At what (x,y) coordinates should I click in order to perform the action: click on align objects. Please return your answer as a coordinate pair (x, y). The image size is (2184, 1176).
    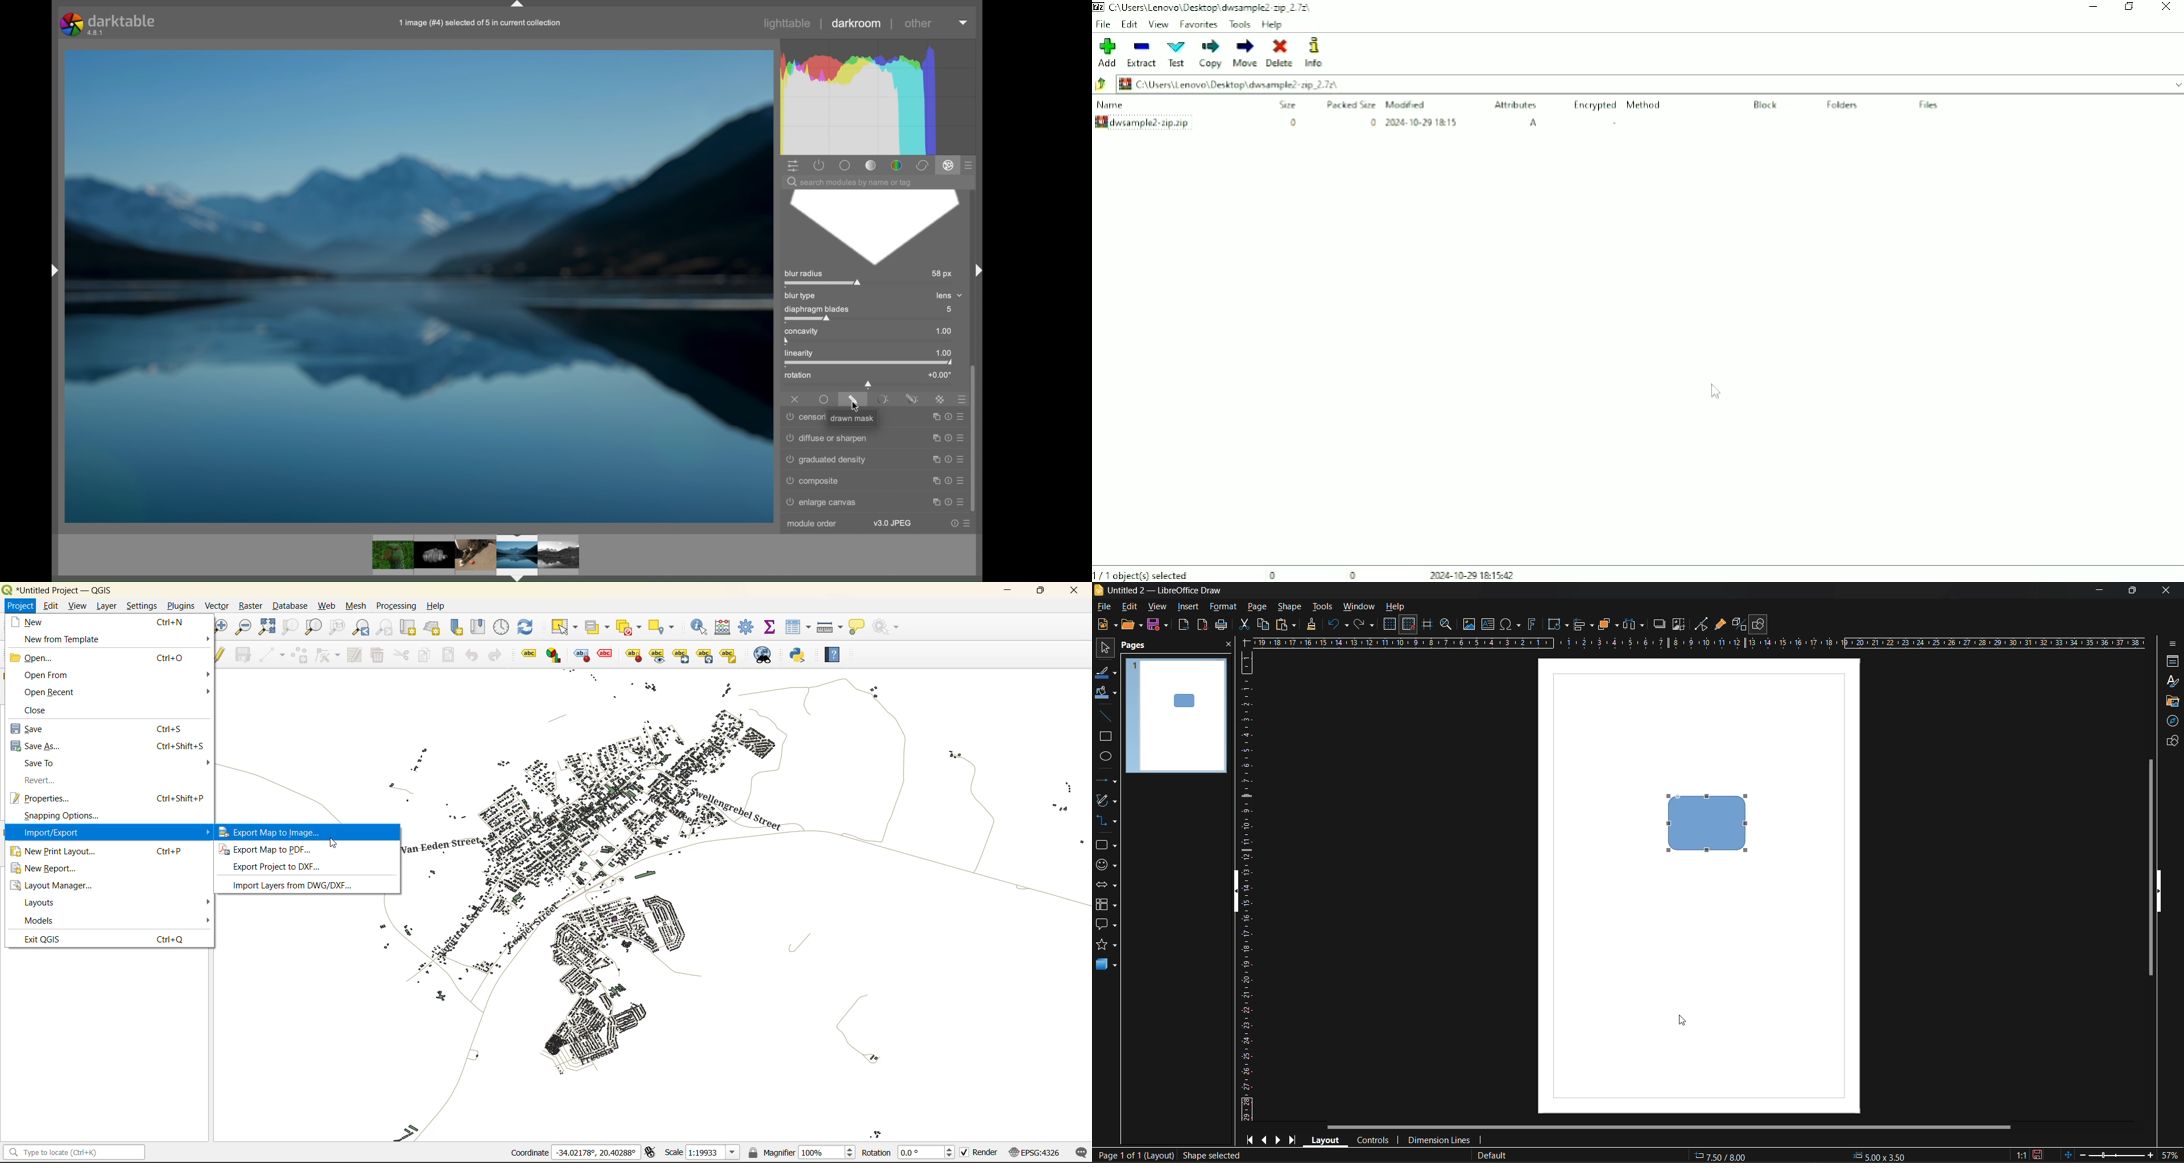
    Looking at the image, I should click on (1585, 626).